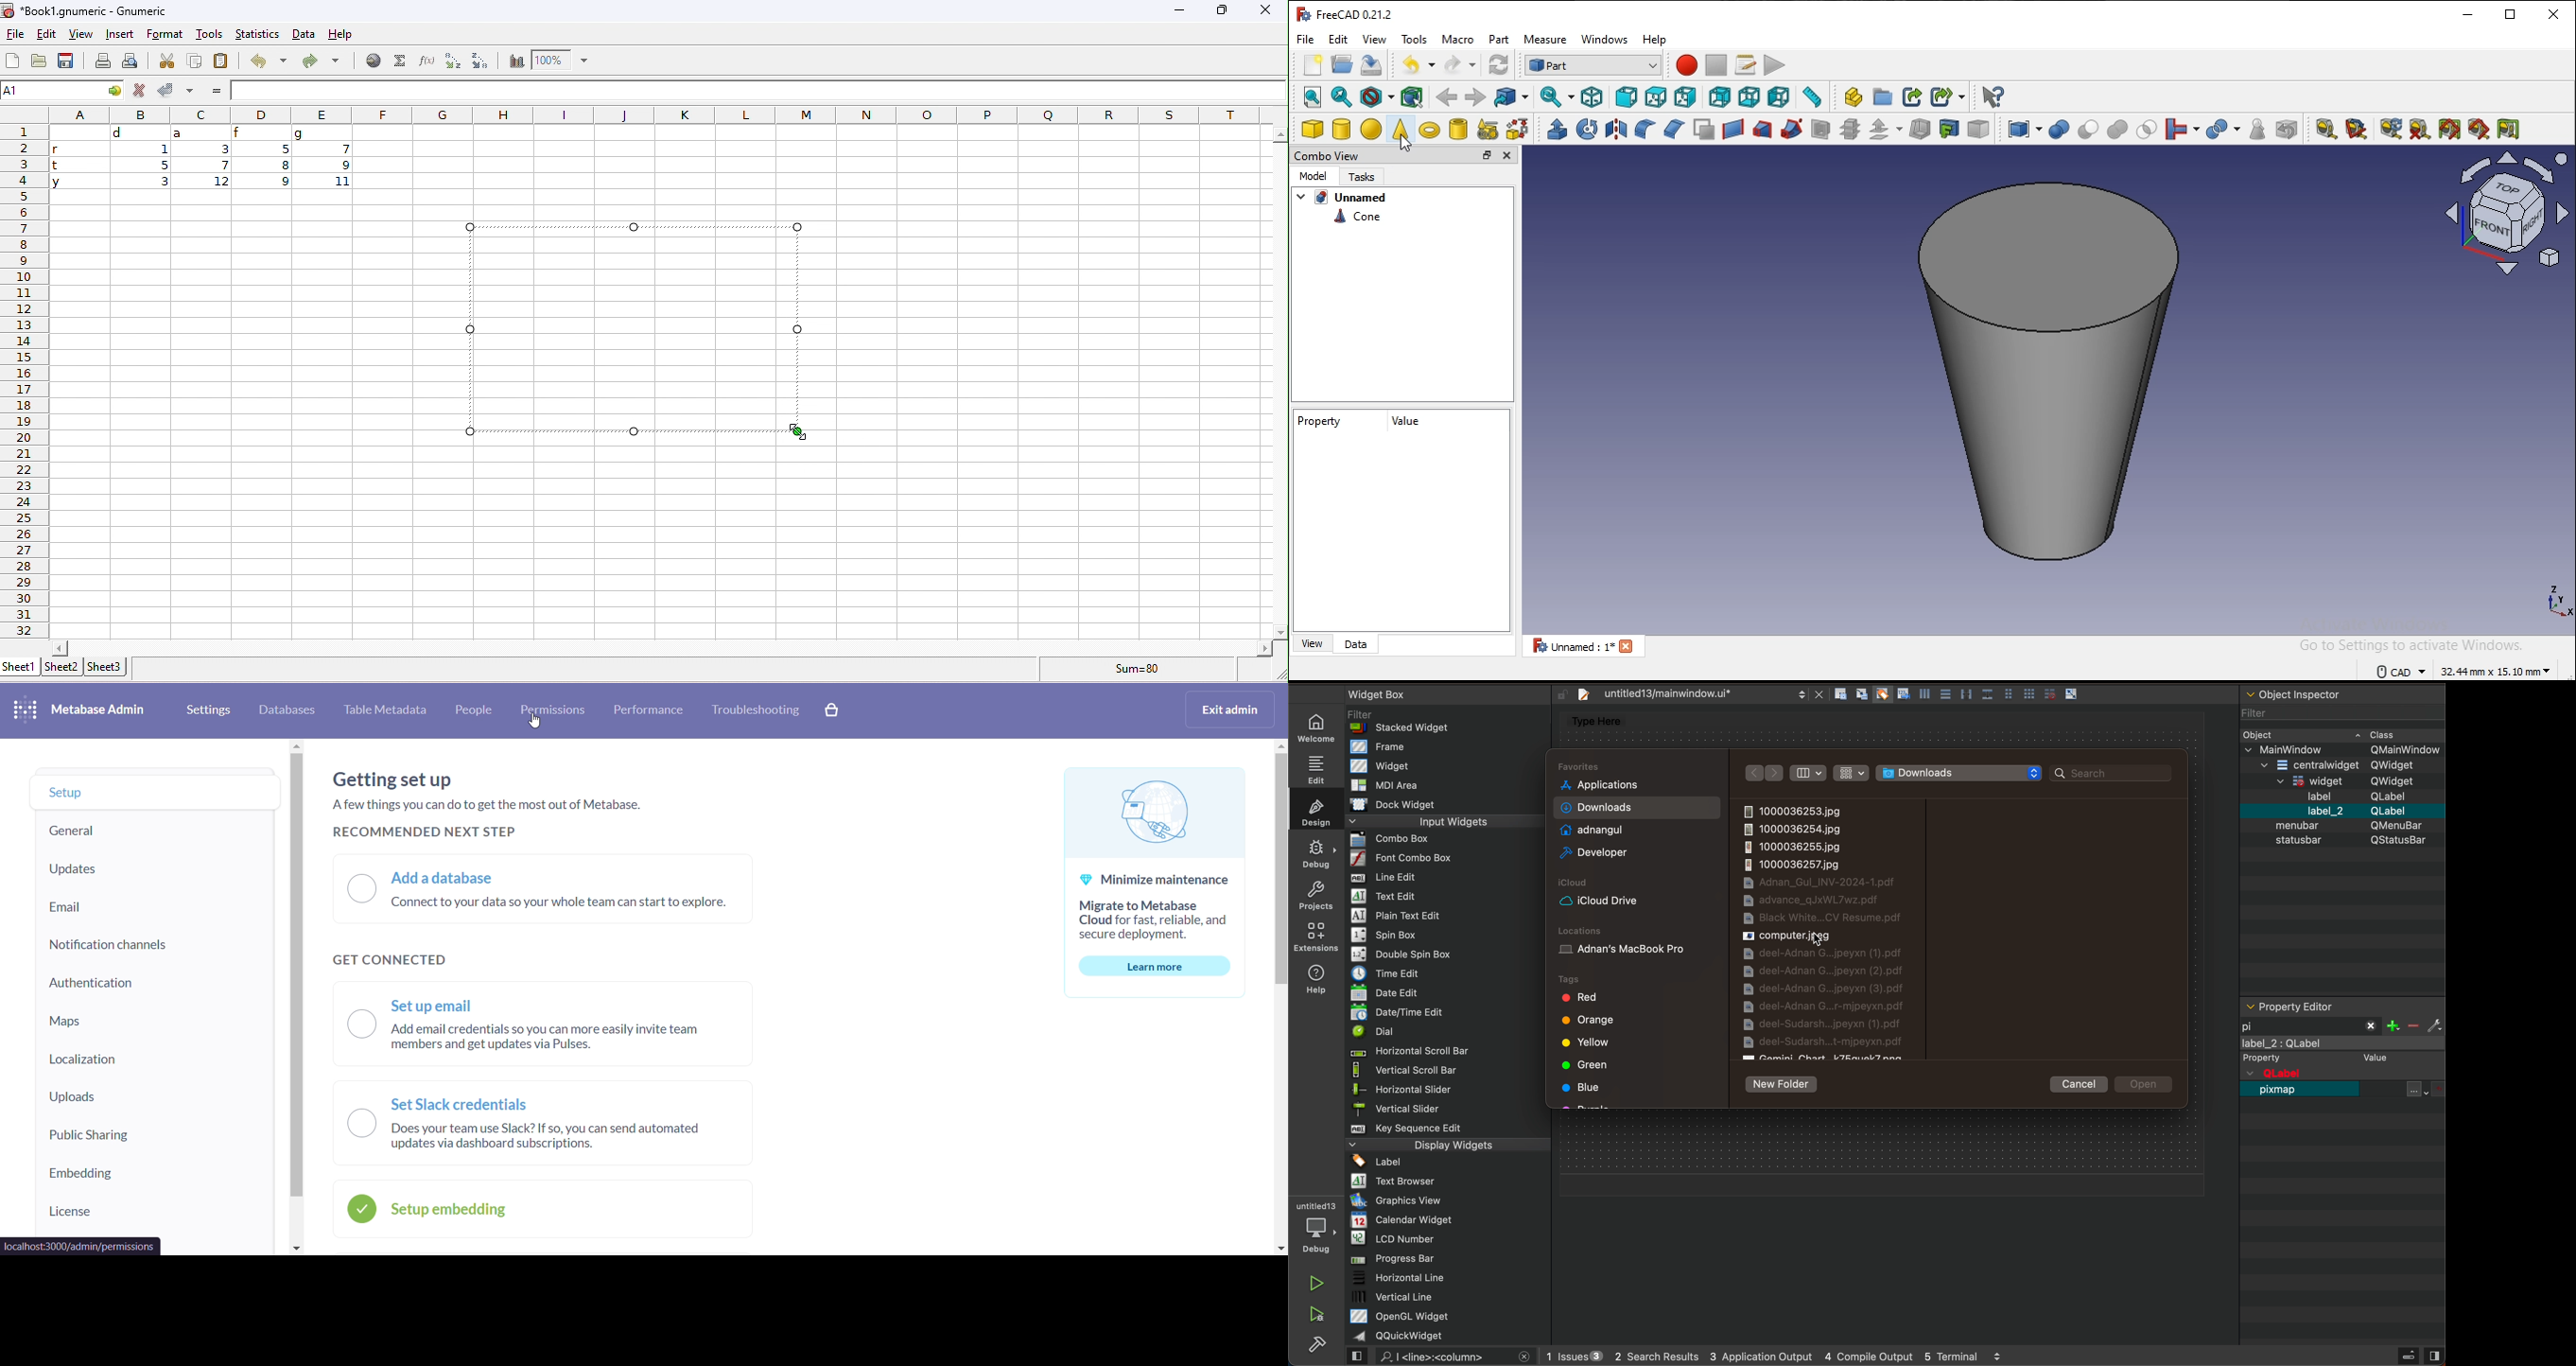  What do you see at coordinates (1655, 40) in the screenshot?
I see `help` at bounding box center [1655, 40].